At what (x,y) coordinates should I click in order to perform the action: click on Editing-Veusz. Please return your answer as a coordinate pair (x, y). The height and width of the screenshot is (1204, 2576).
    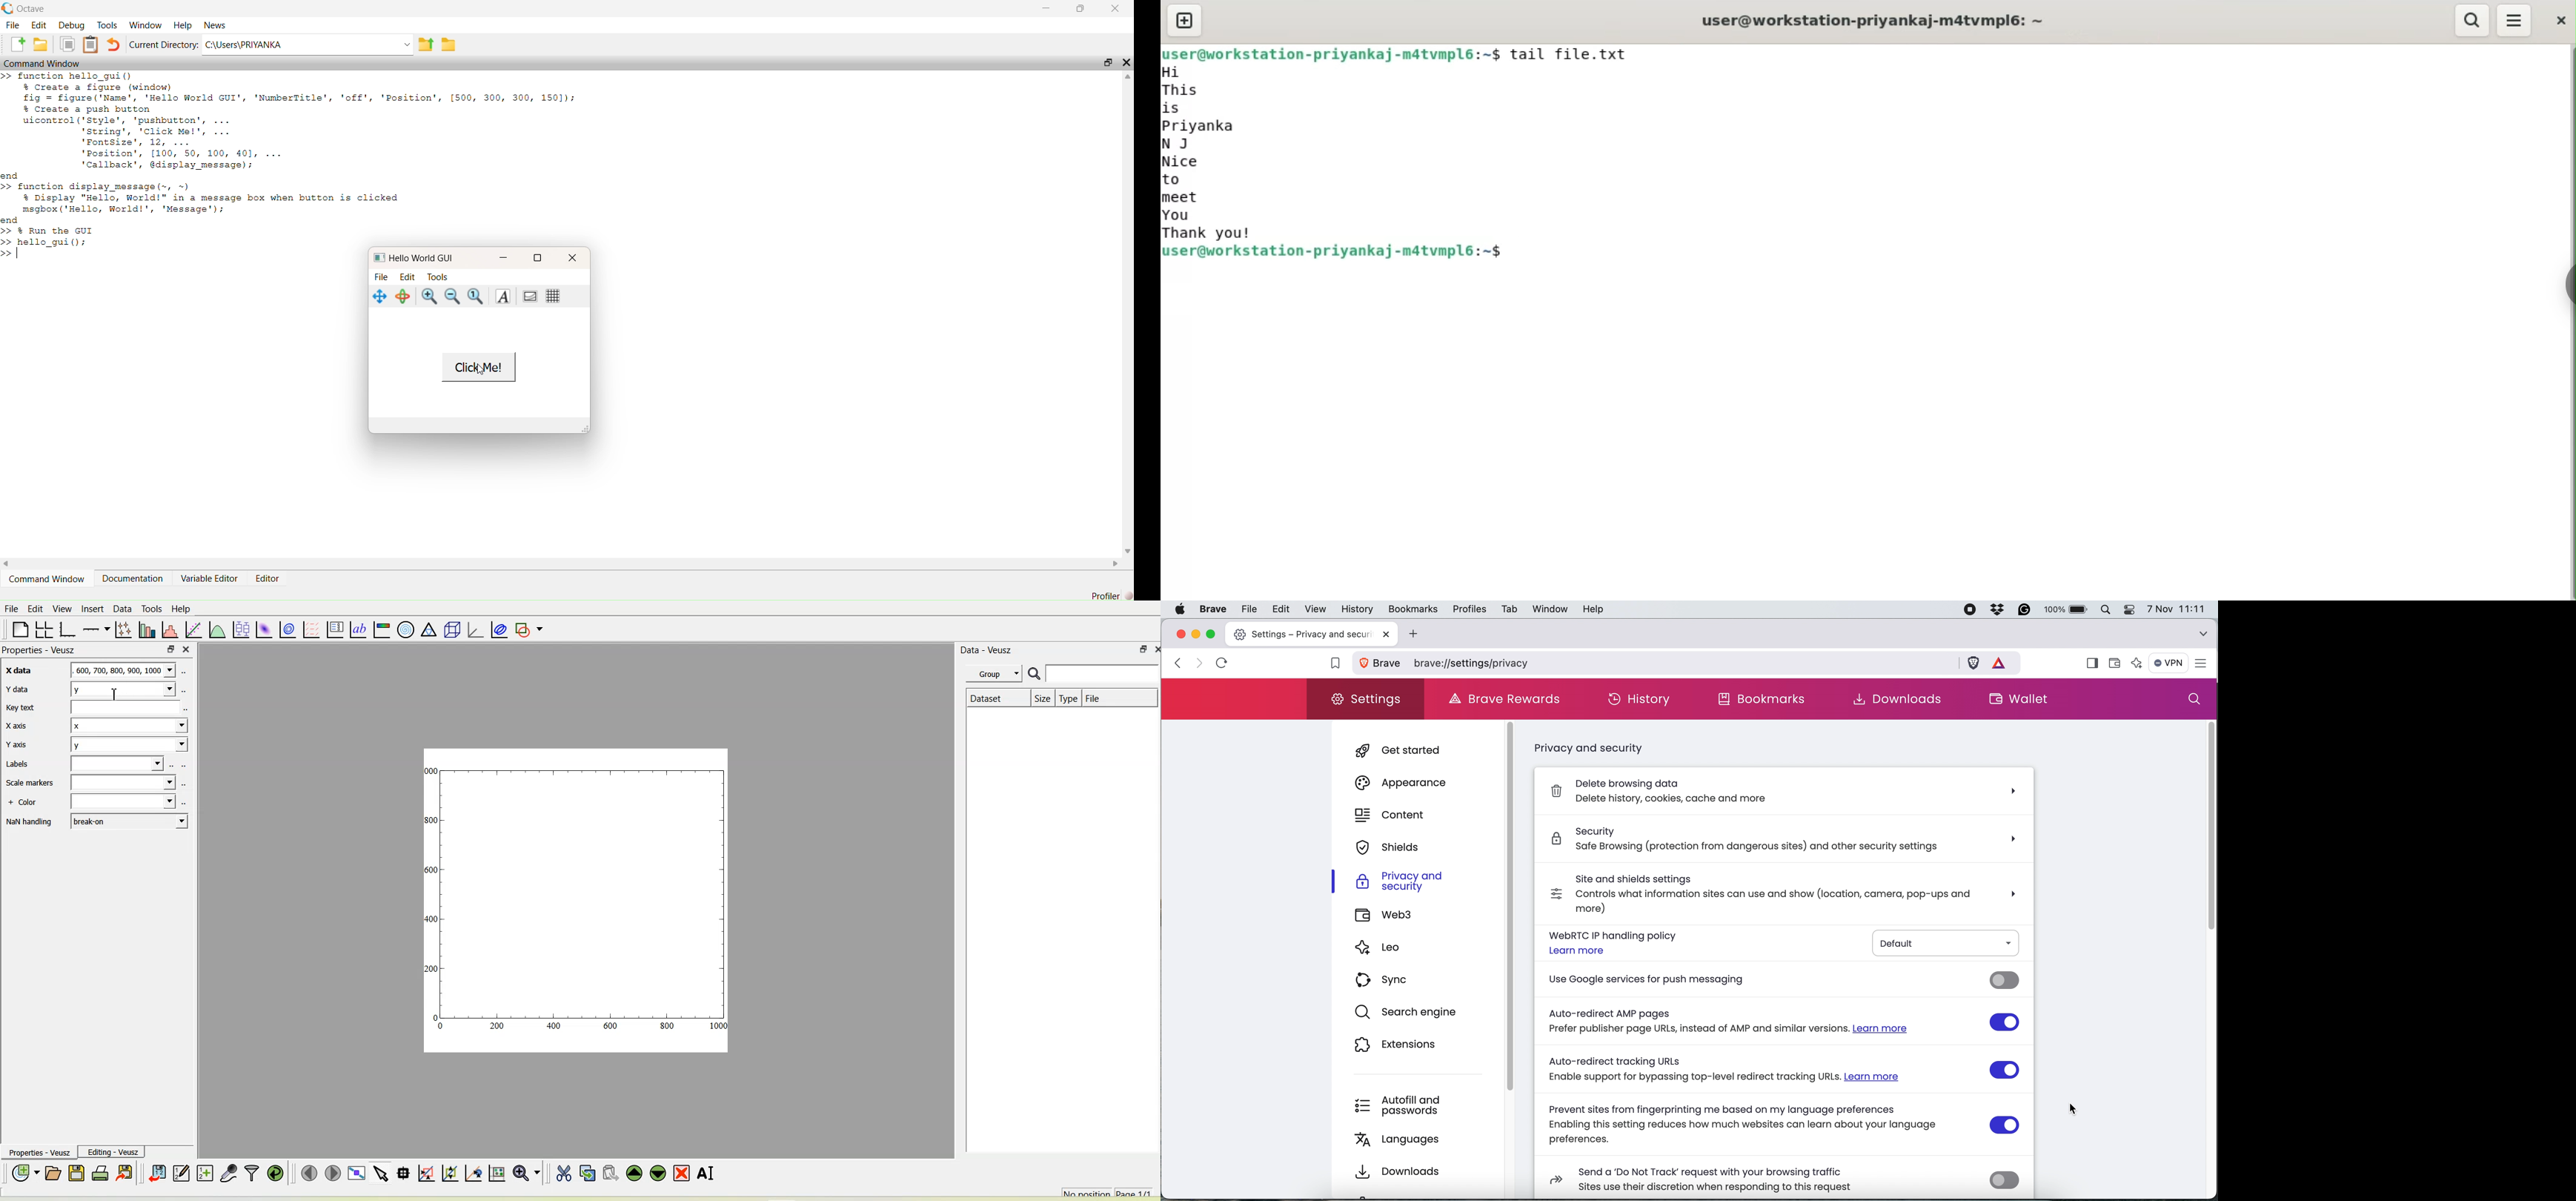
    Looking at the image, I should click on (112, 1152).